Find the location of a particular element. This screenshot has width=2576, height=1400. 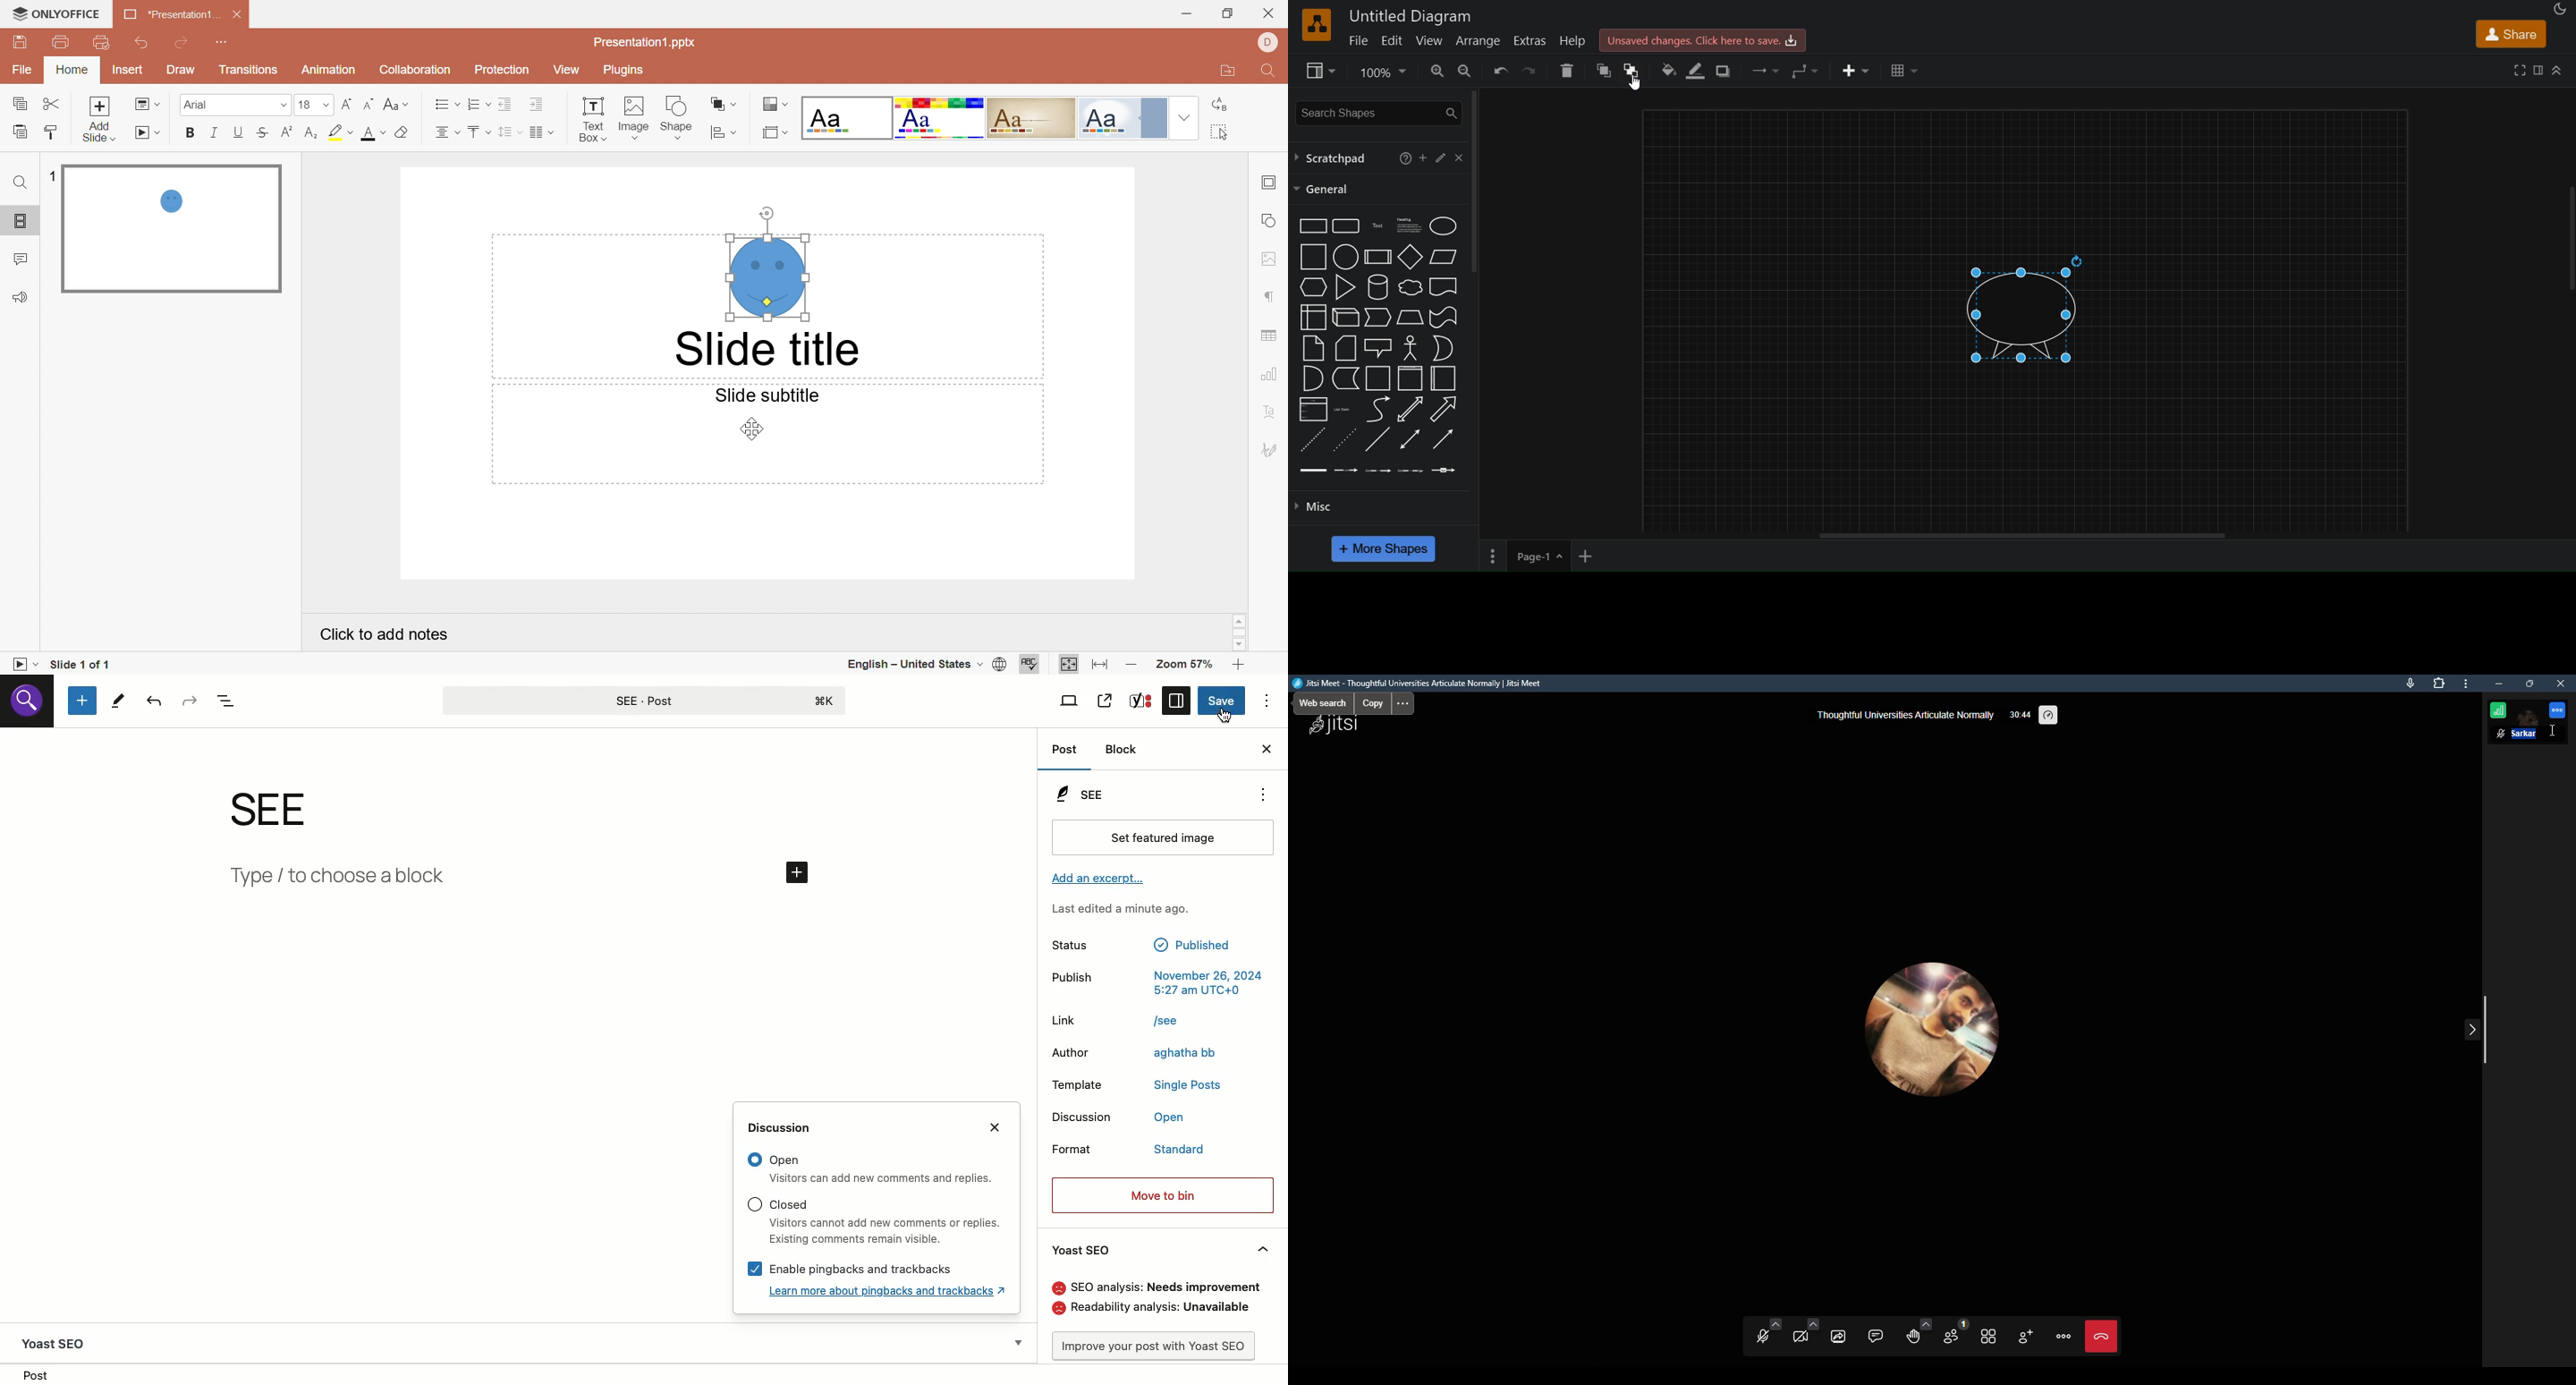

add is located at coordinates (1424, 157).